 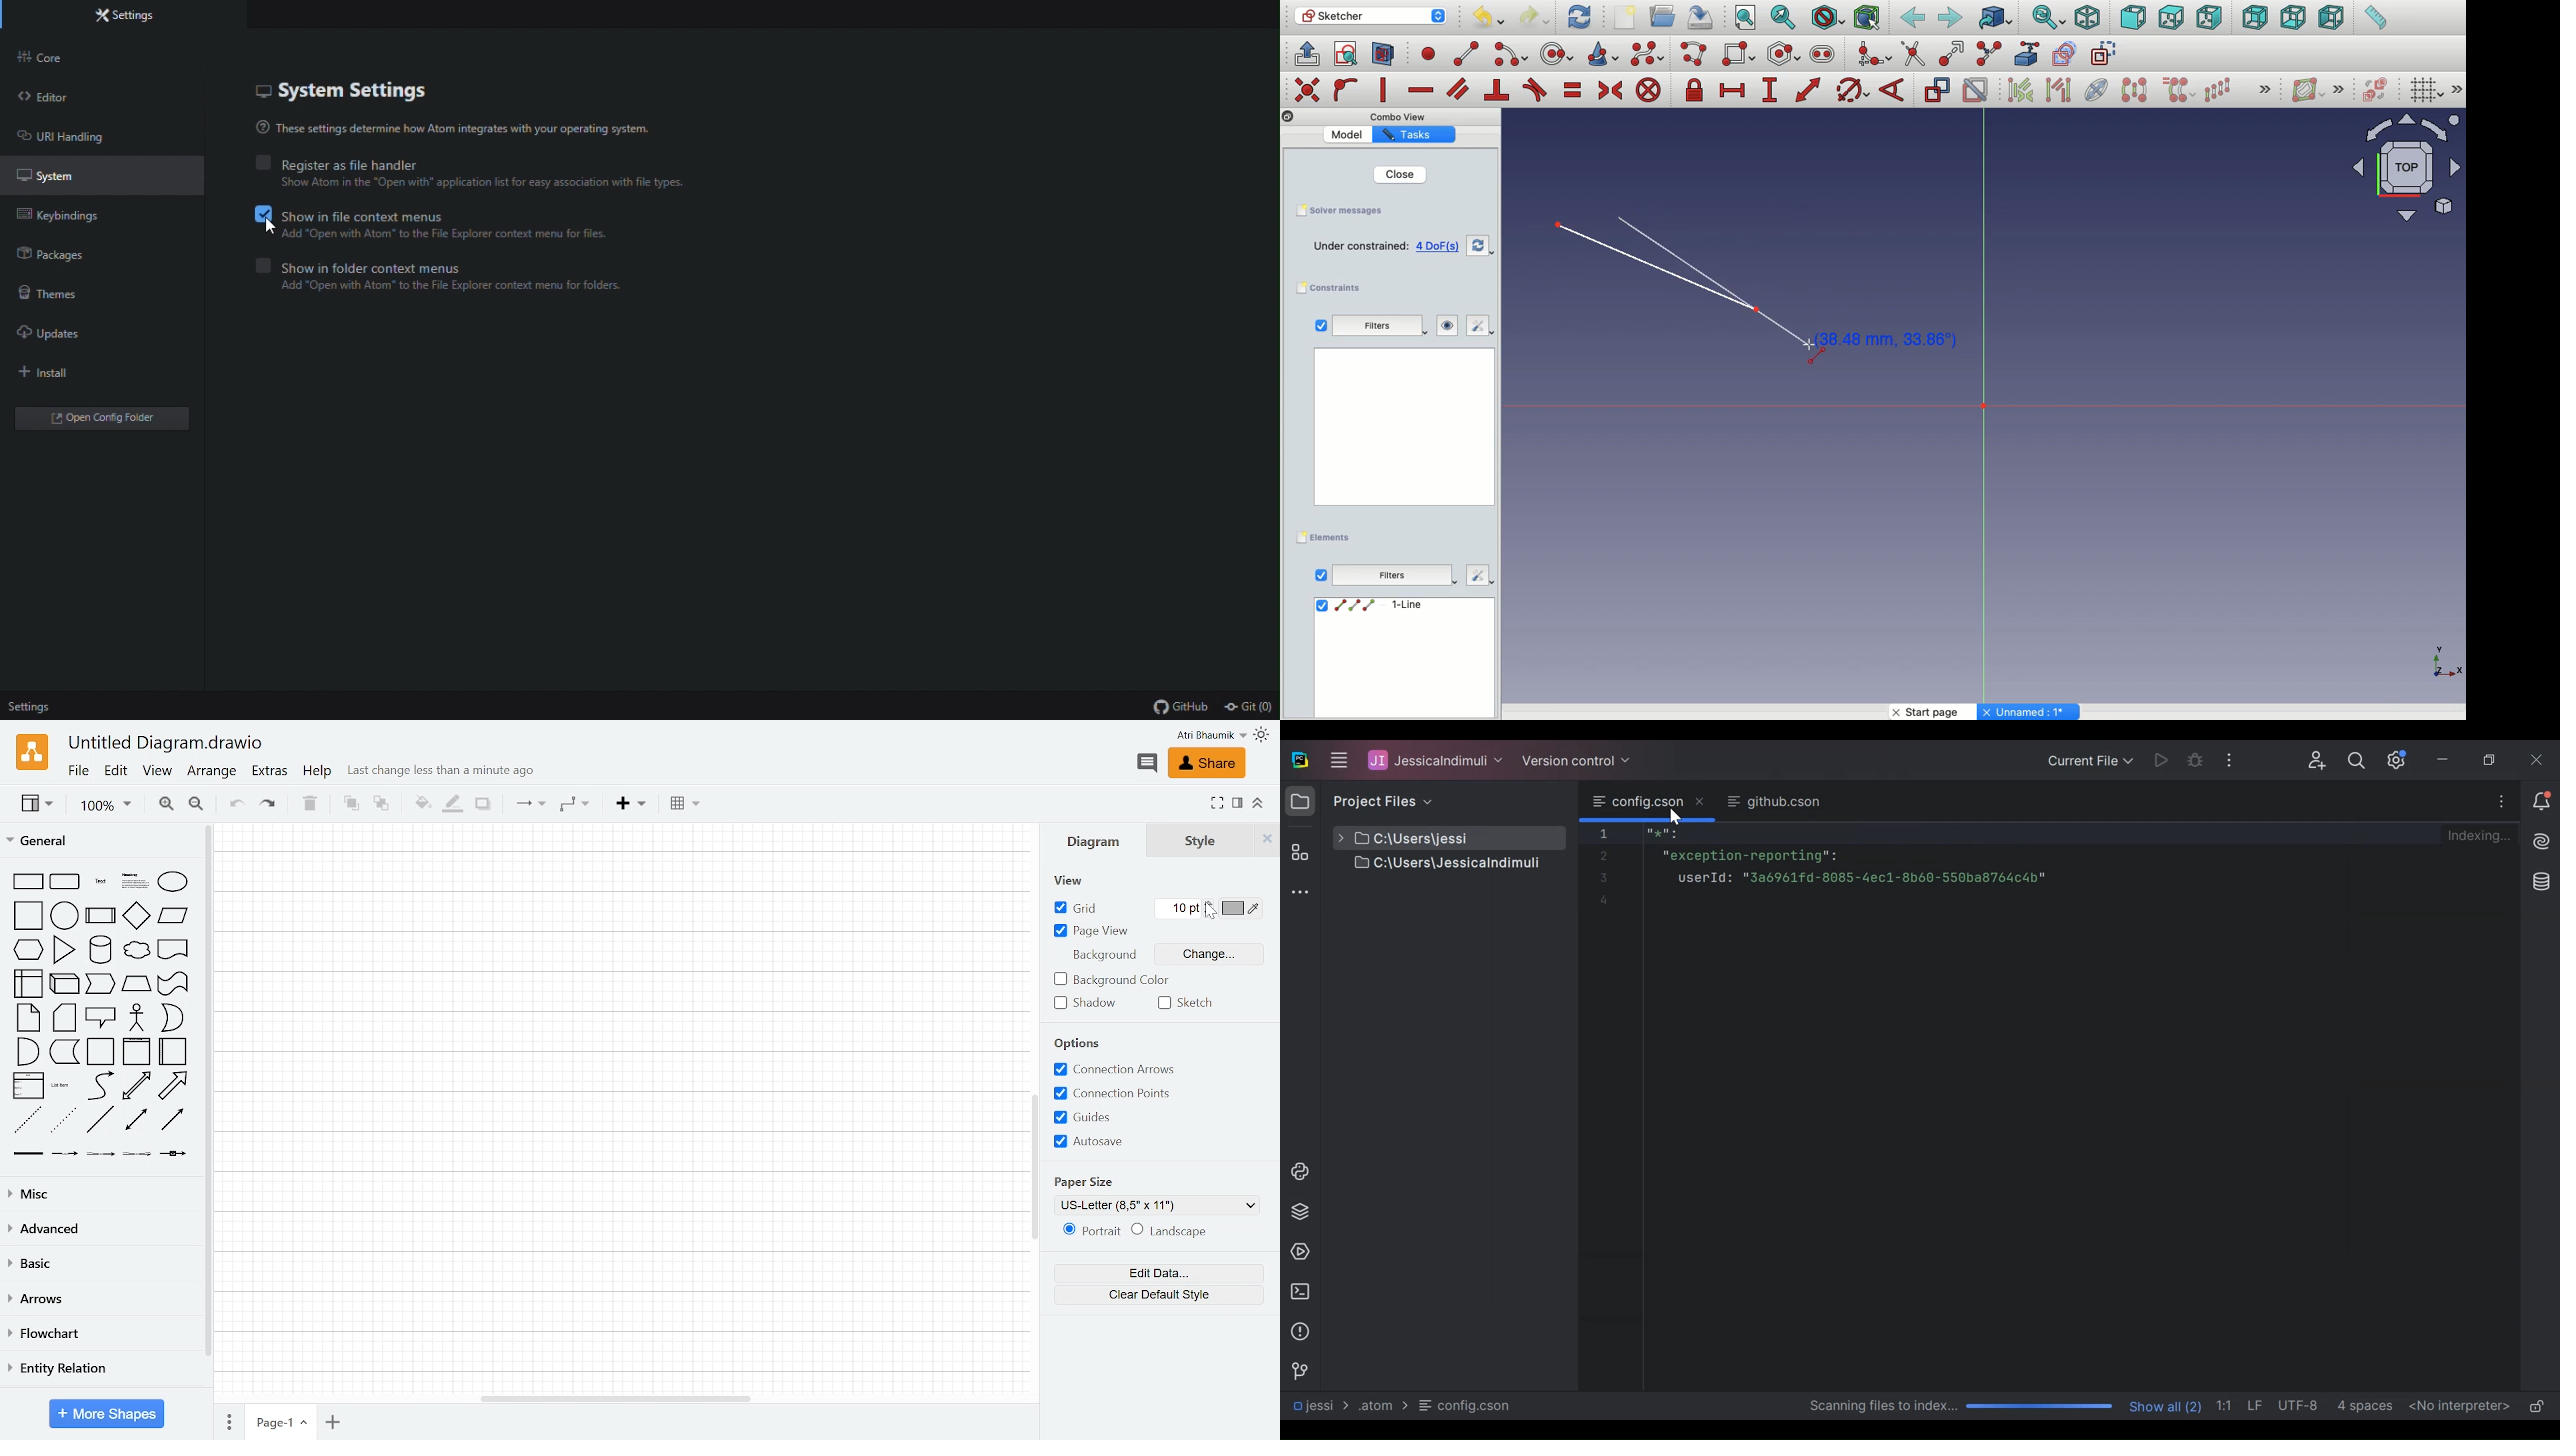 What do you see at coordinates (689, 805) in the screenshot?
I see `table` at bounding box center [689, 805].